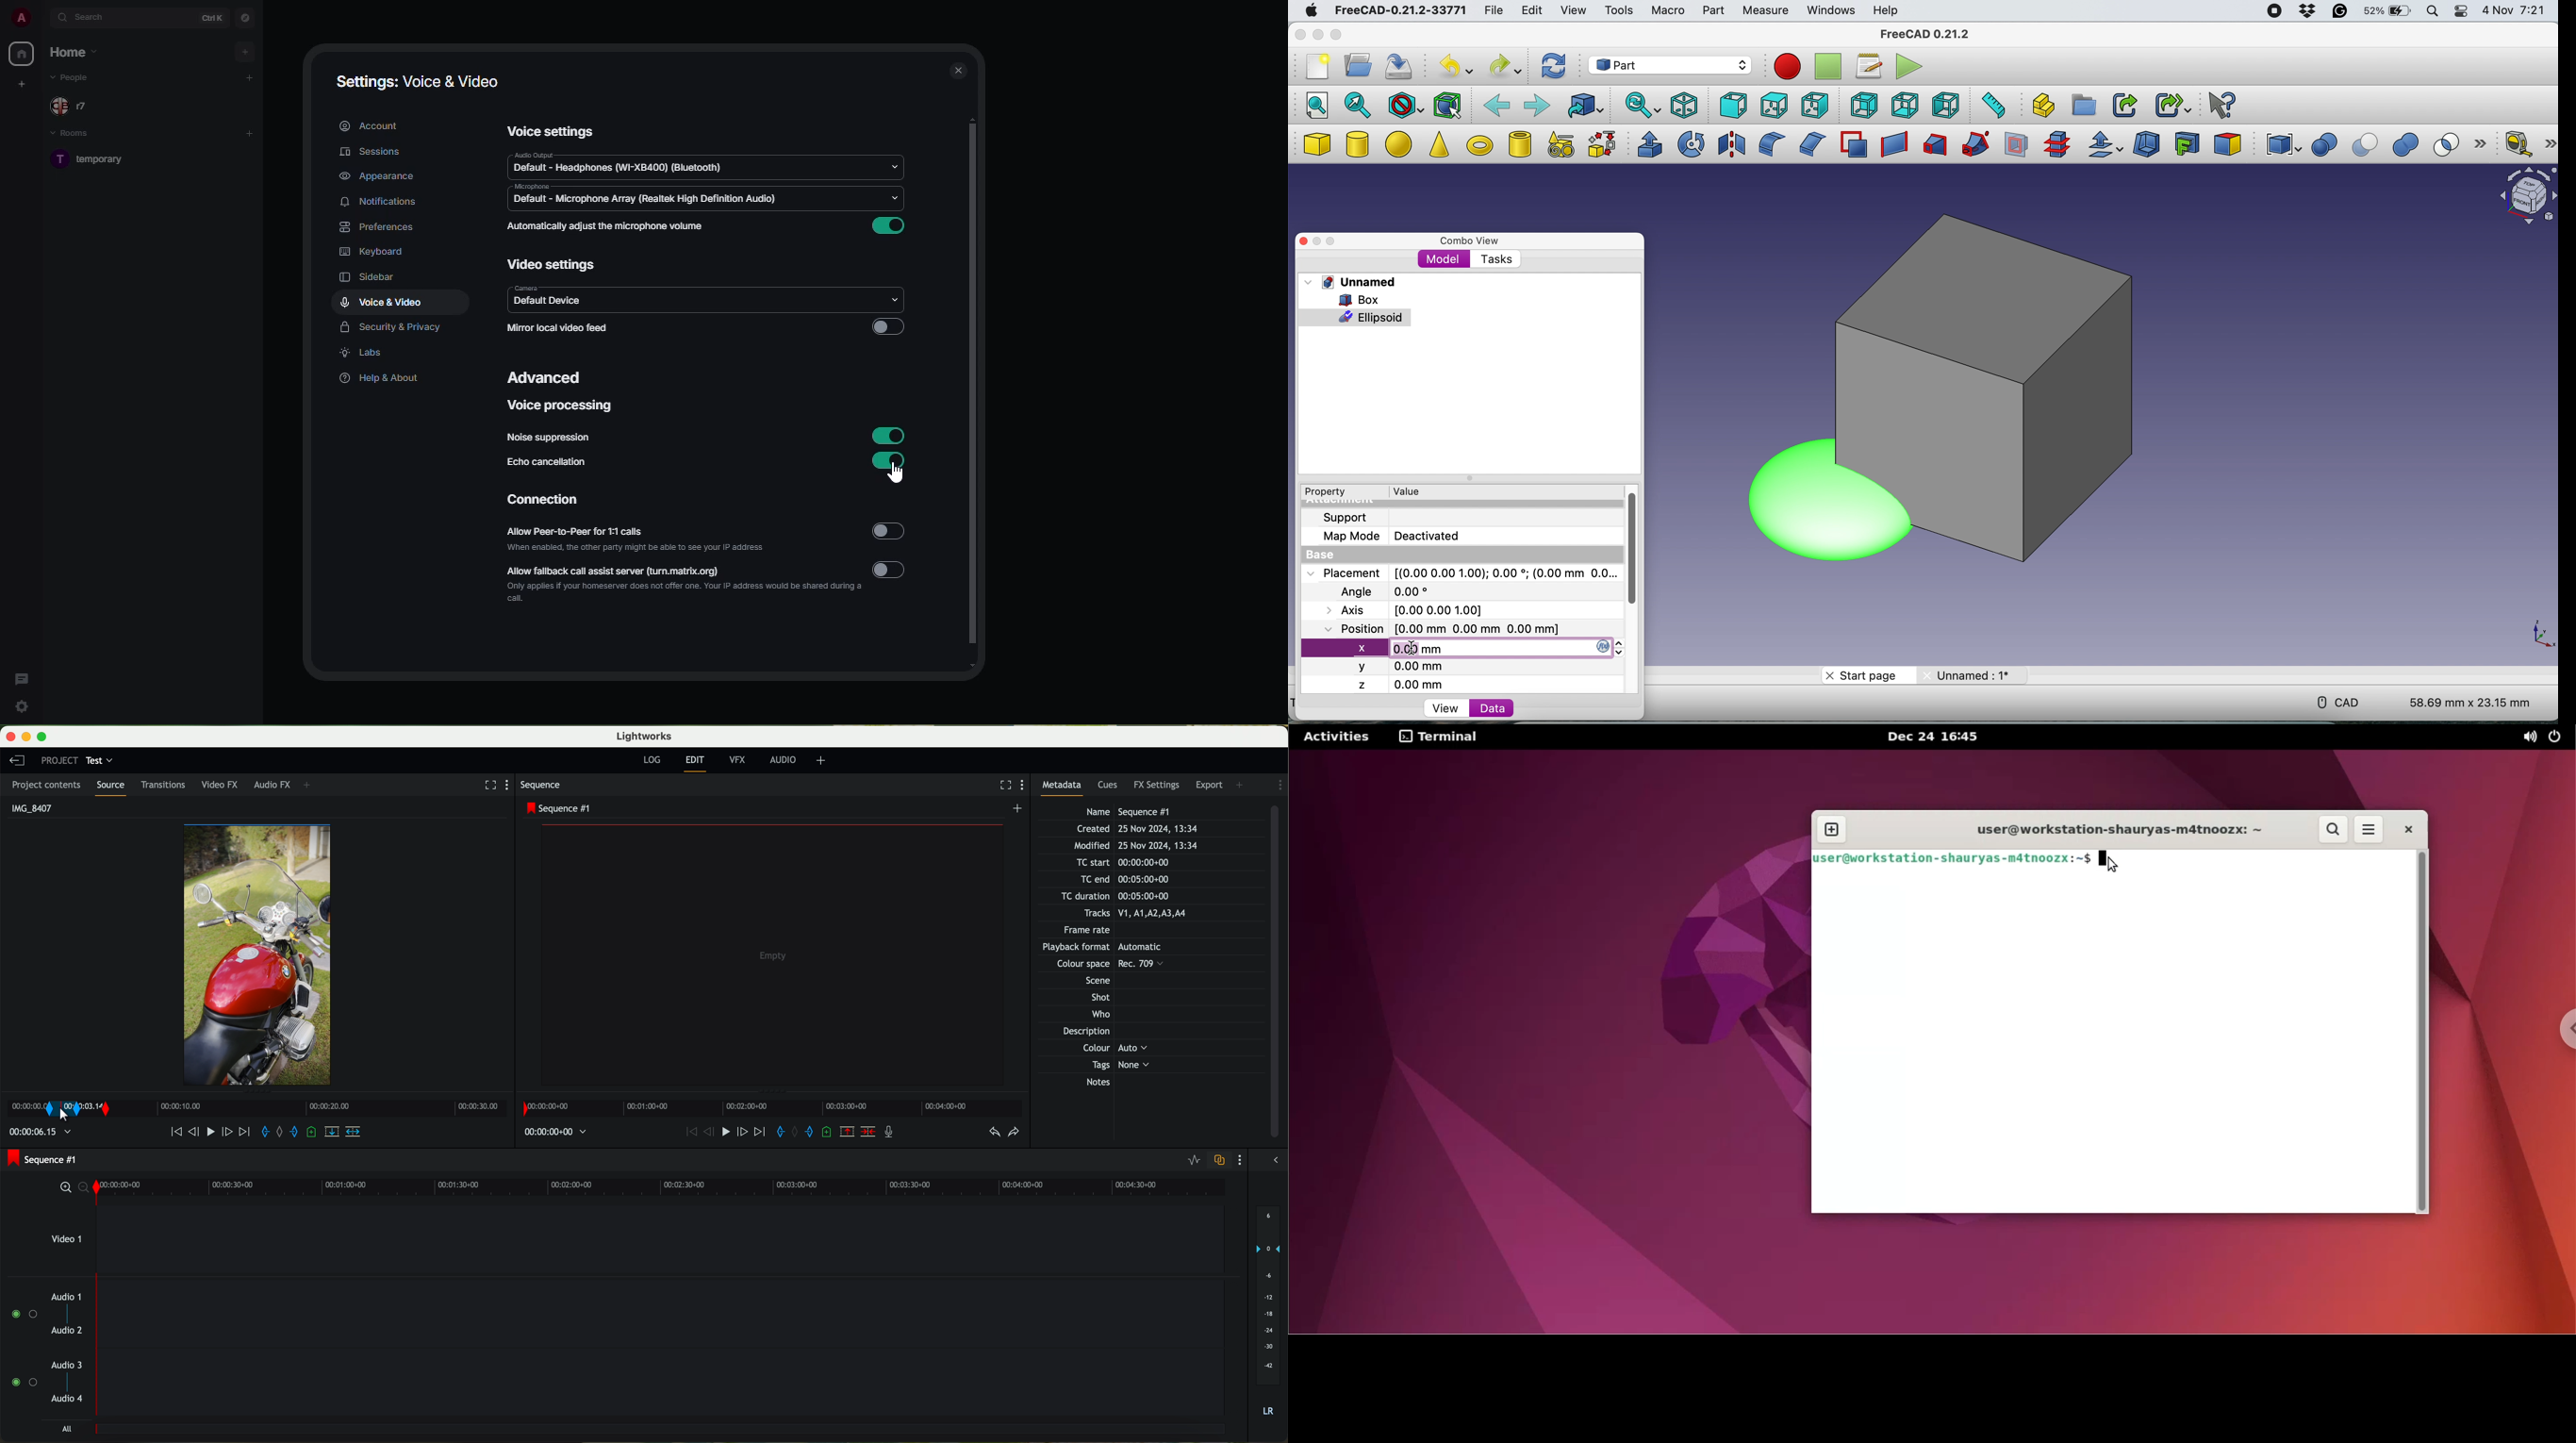  What do you see at coordinates (1337, 35) in the screenshot?
I see `maximise` at bounding box center [1337, 35].